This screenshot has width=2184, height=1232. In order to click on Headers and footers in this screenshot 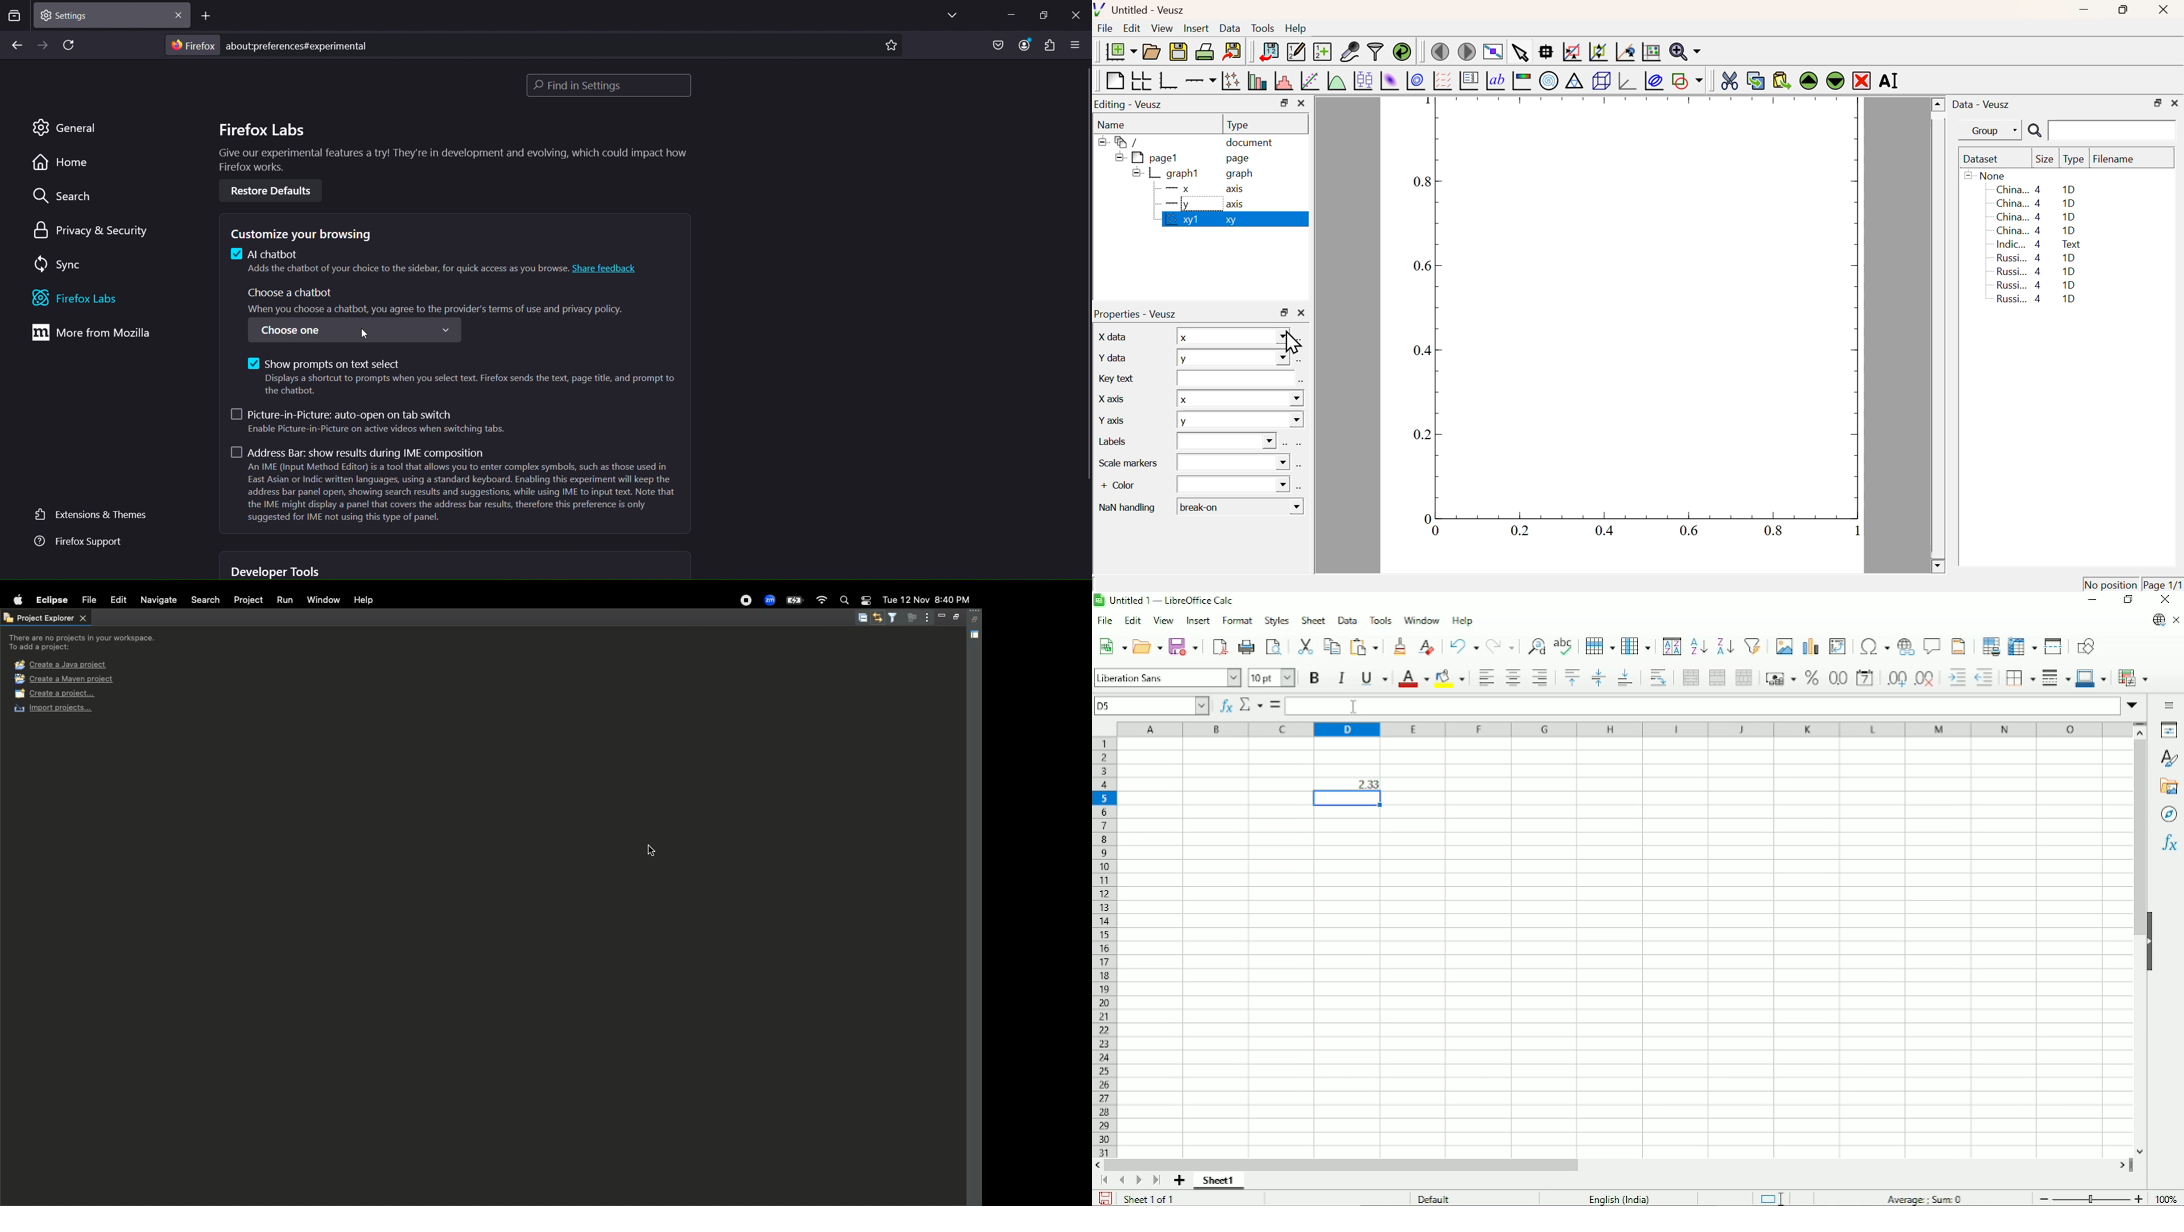, I will do `click(1959, 646)`.